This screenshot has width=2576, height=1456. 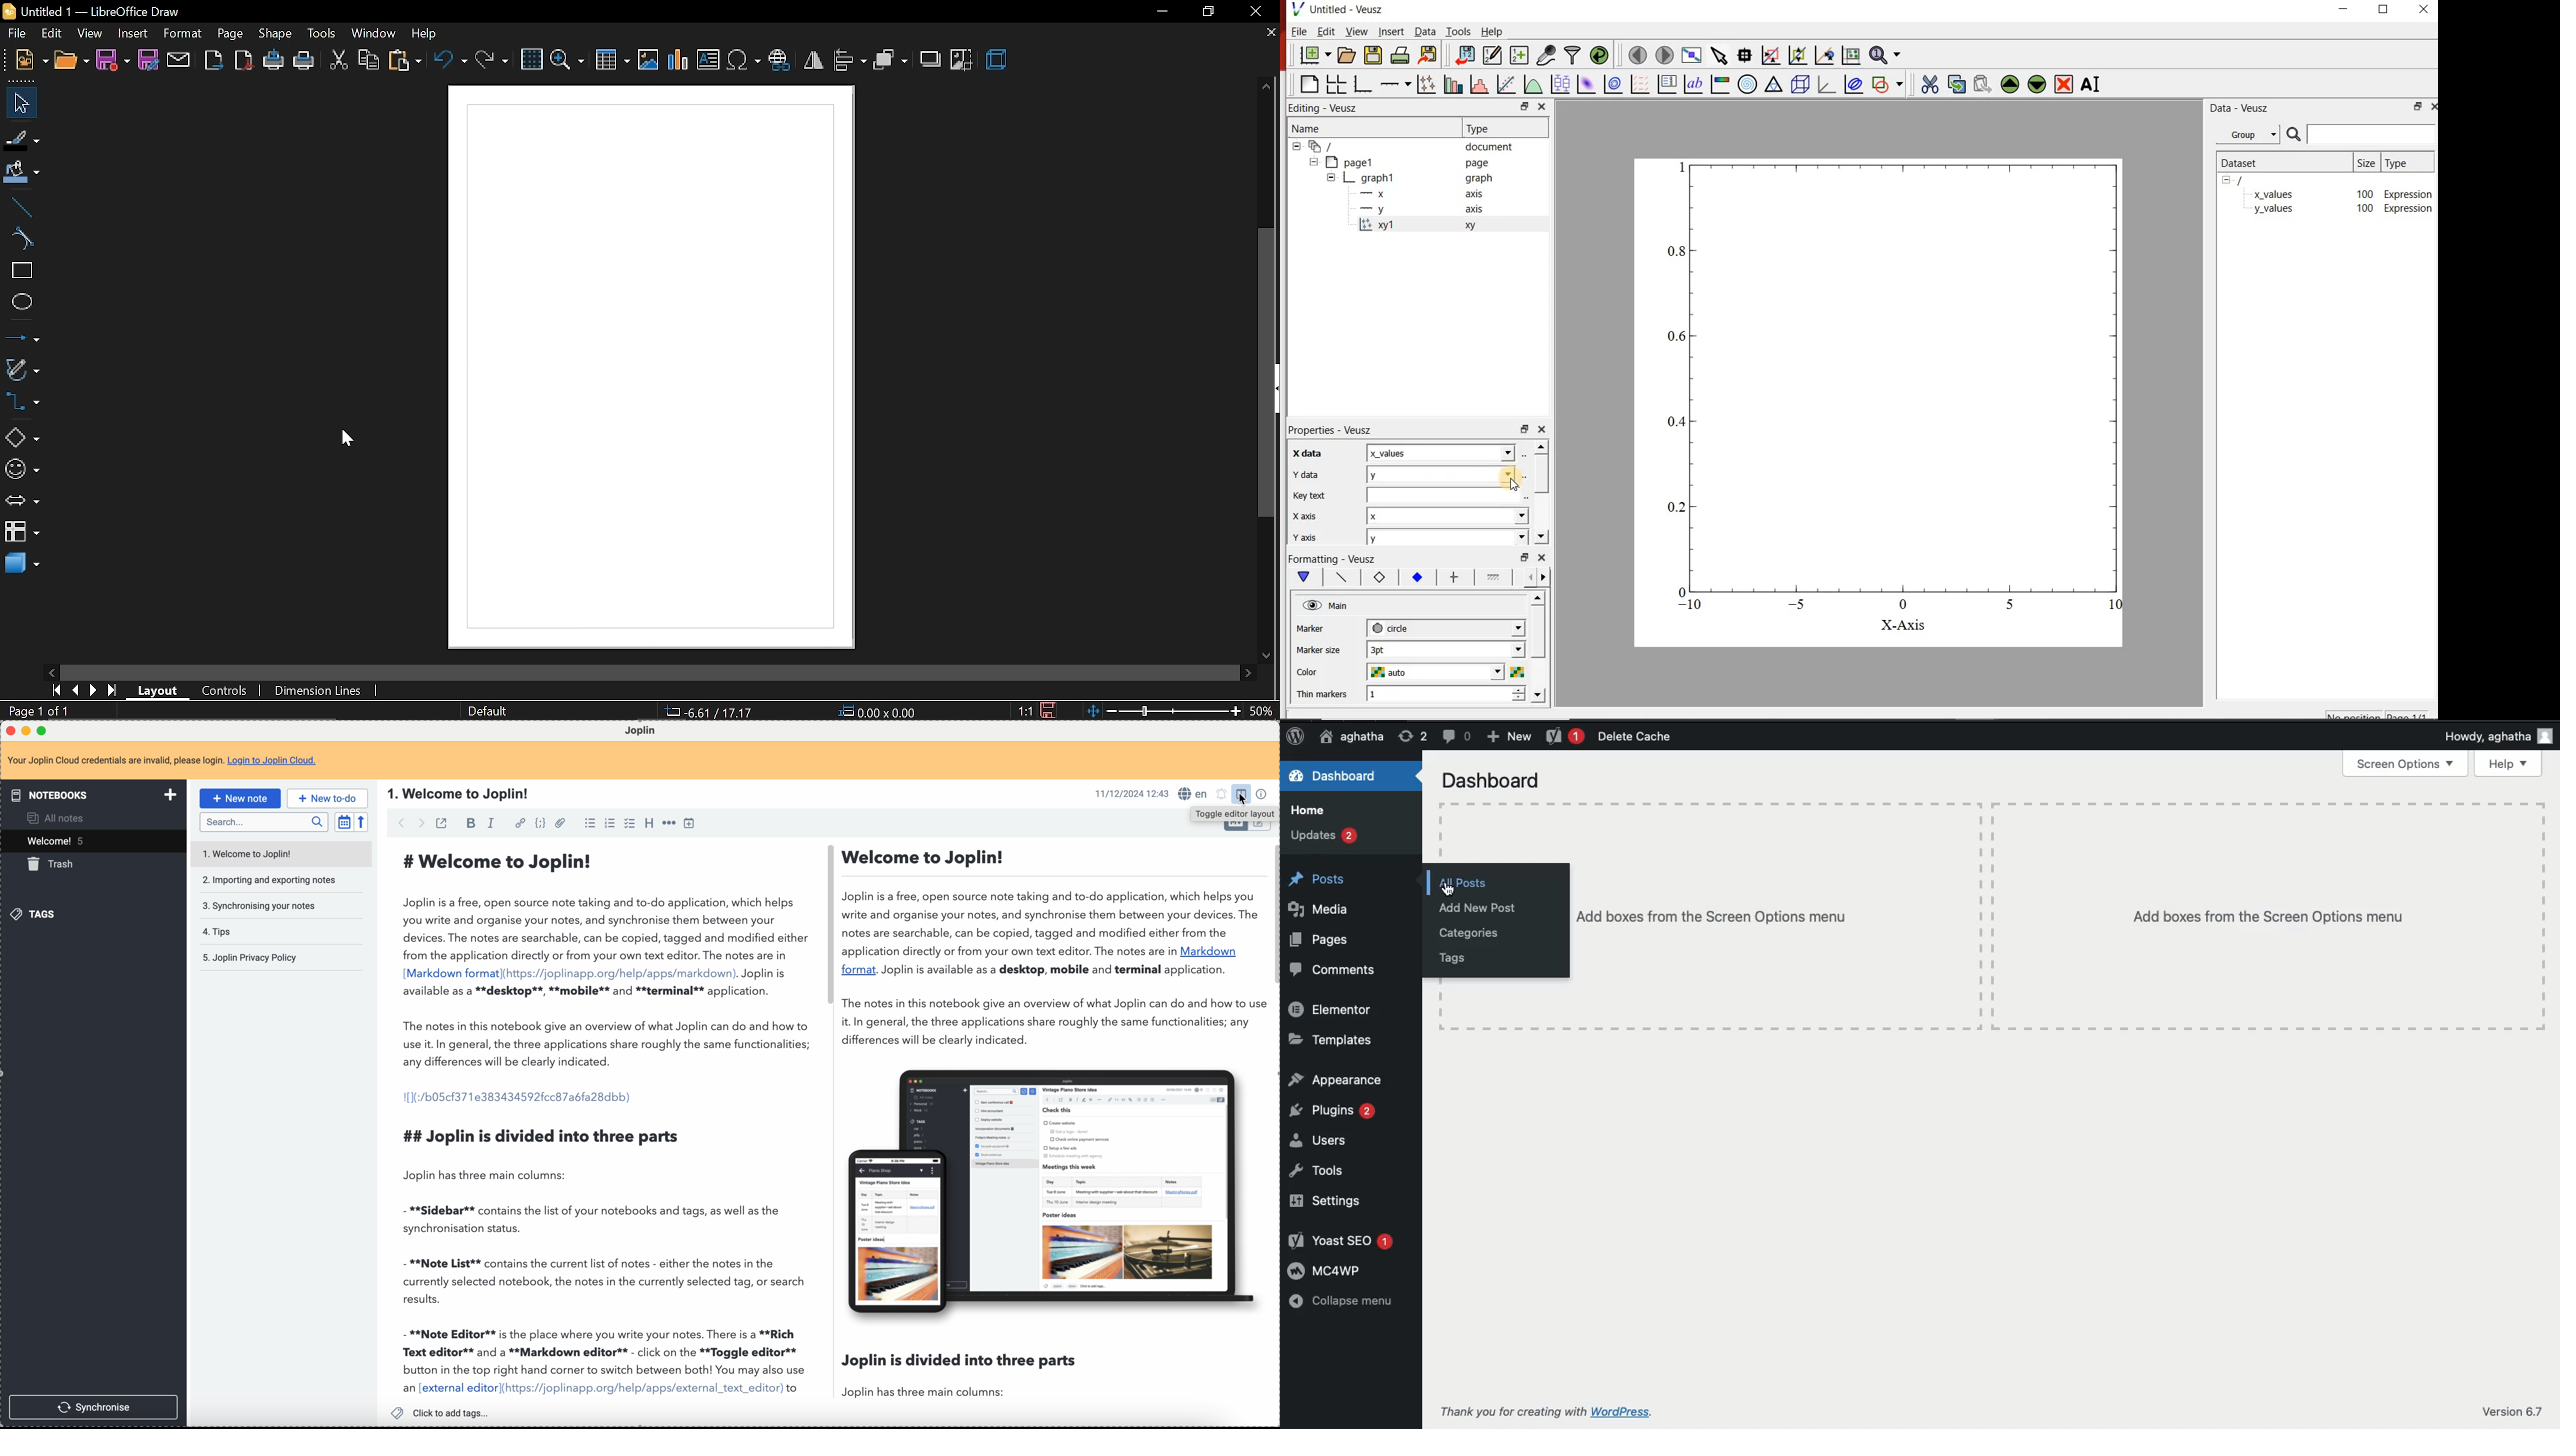 What do you see at coordinates (544, 1136) in the screenshot?
I see `## Joplin is divided into three parts` at bounding box center [544, 1136].